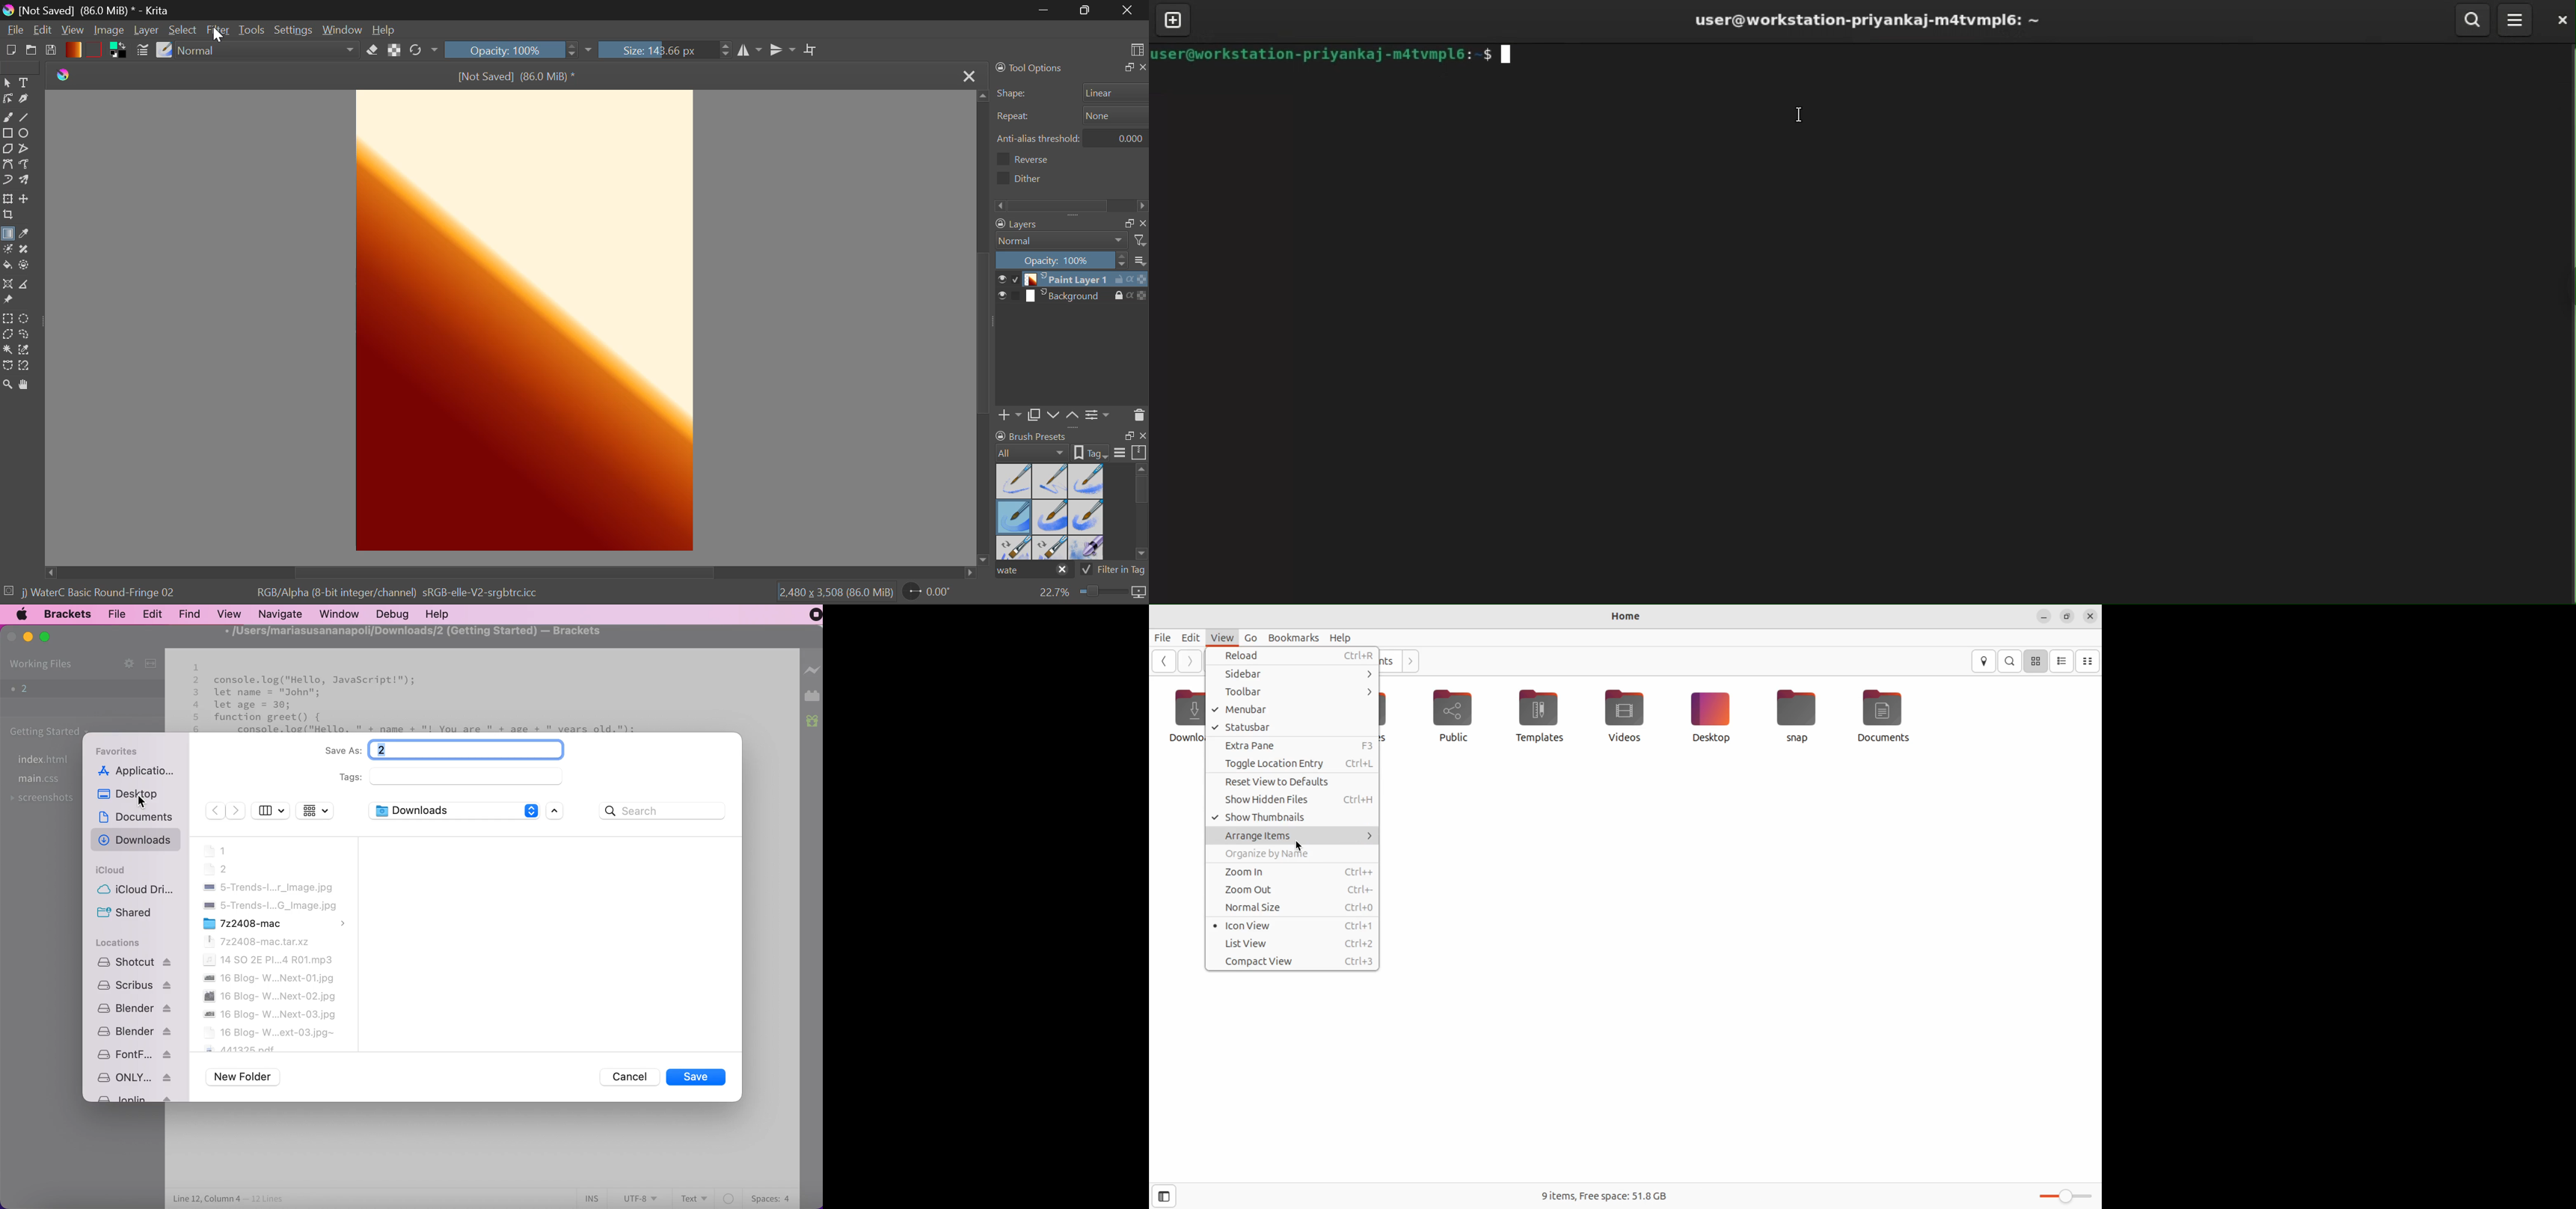  What do you see at coordinates (1623, 714) in the screenshot?
I see `Videos` at bounding box center [1623, 714].